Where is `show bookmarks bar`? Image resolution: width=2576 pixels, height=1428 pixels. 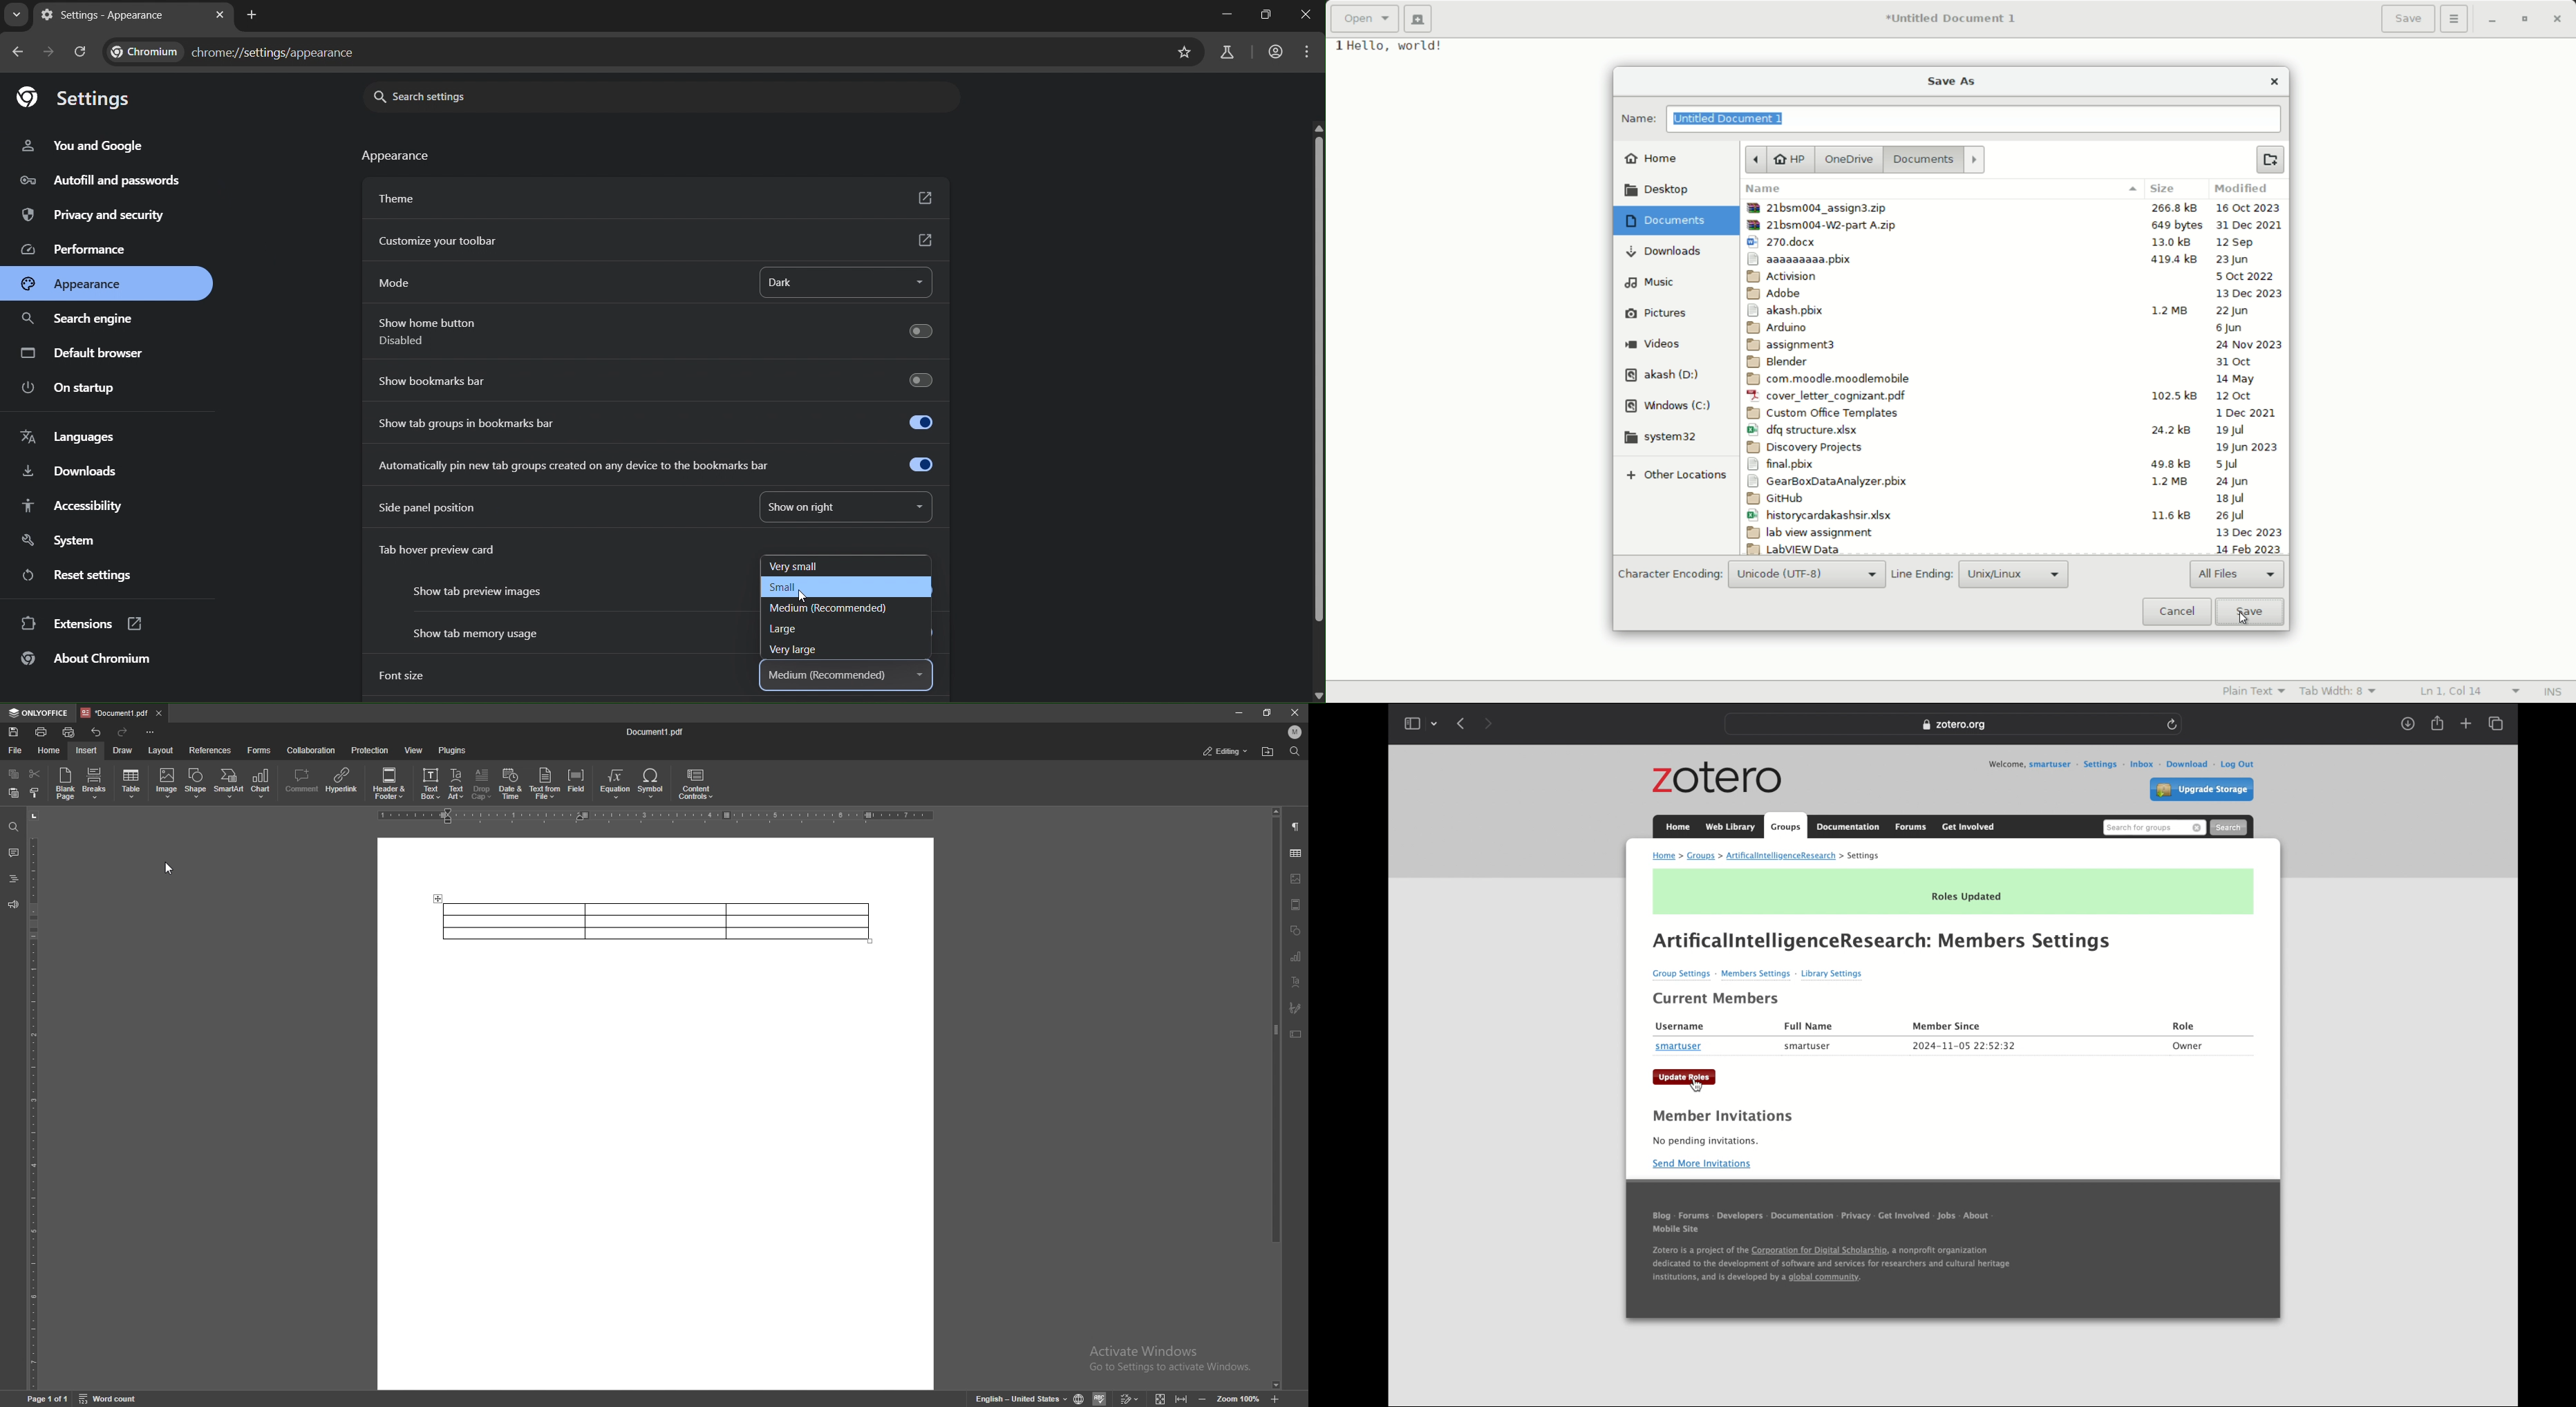 show bookmarks bar is located at coordinates (655, 380).